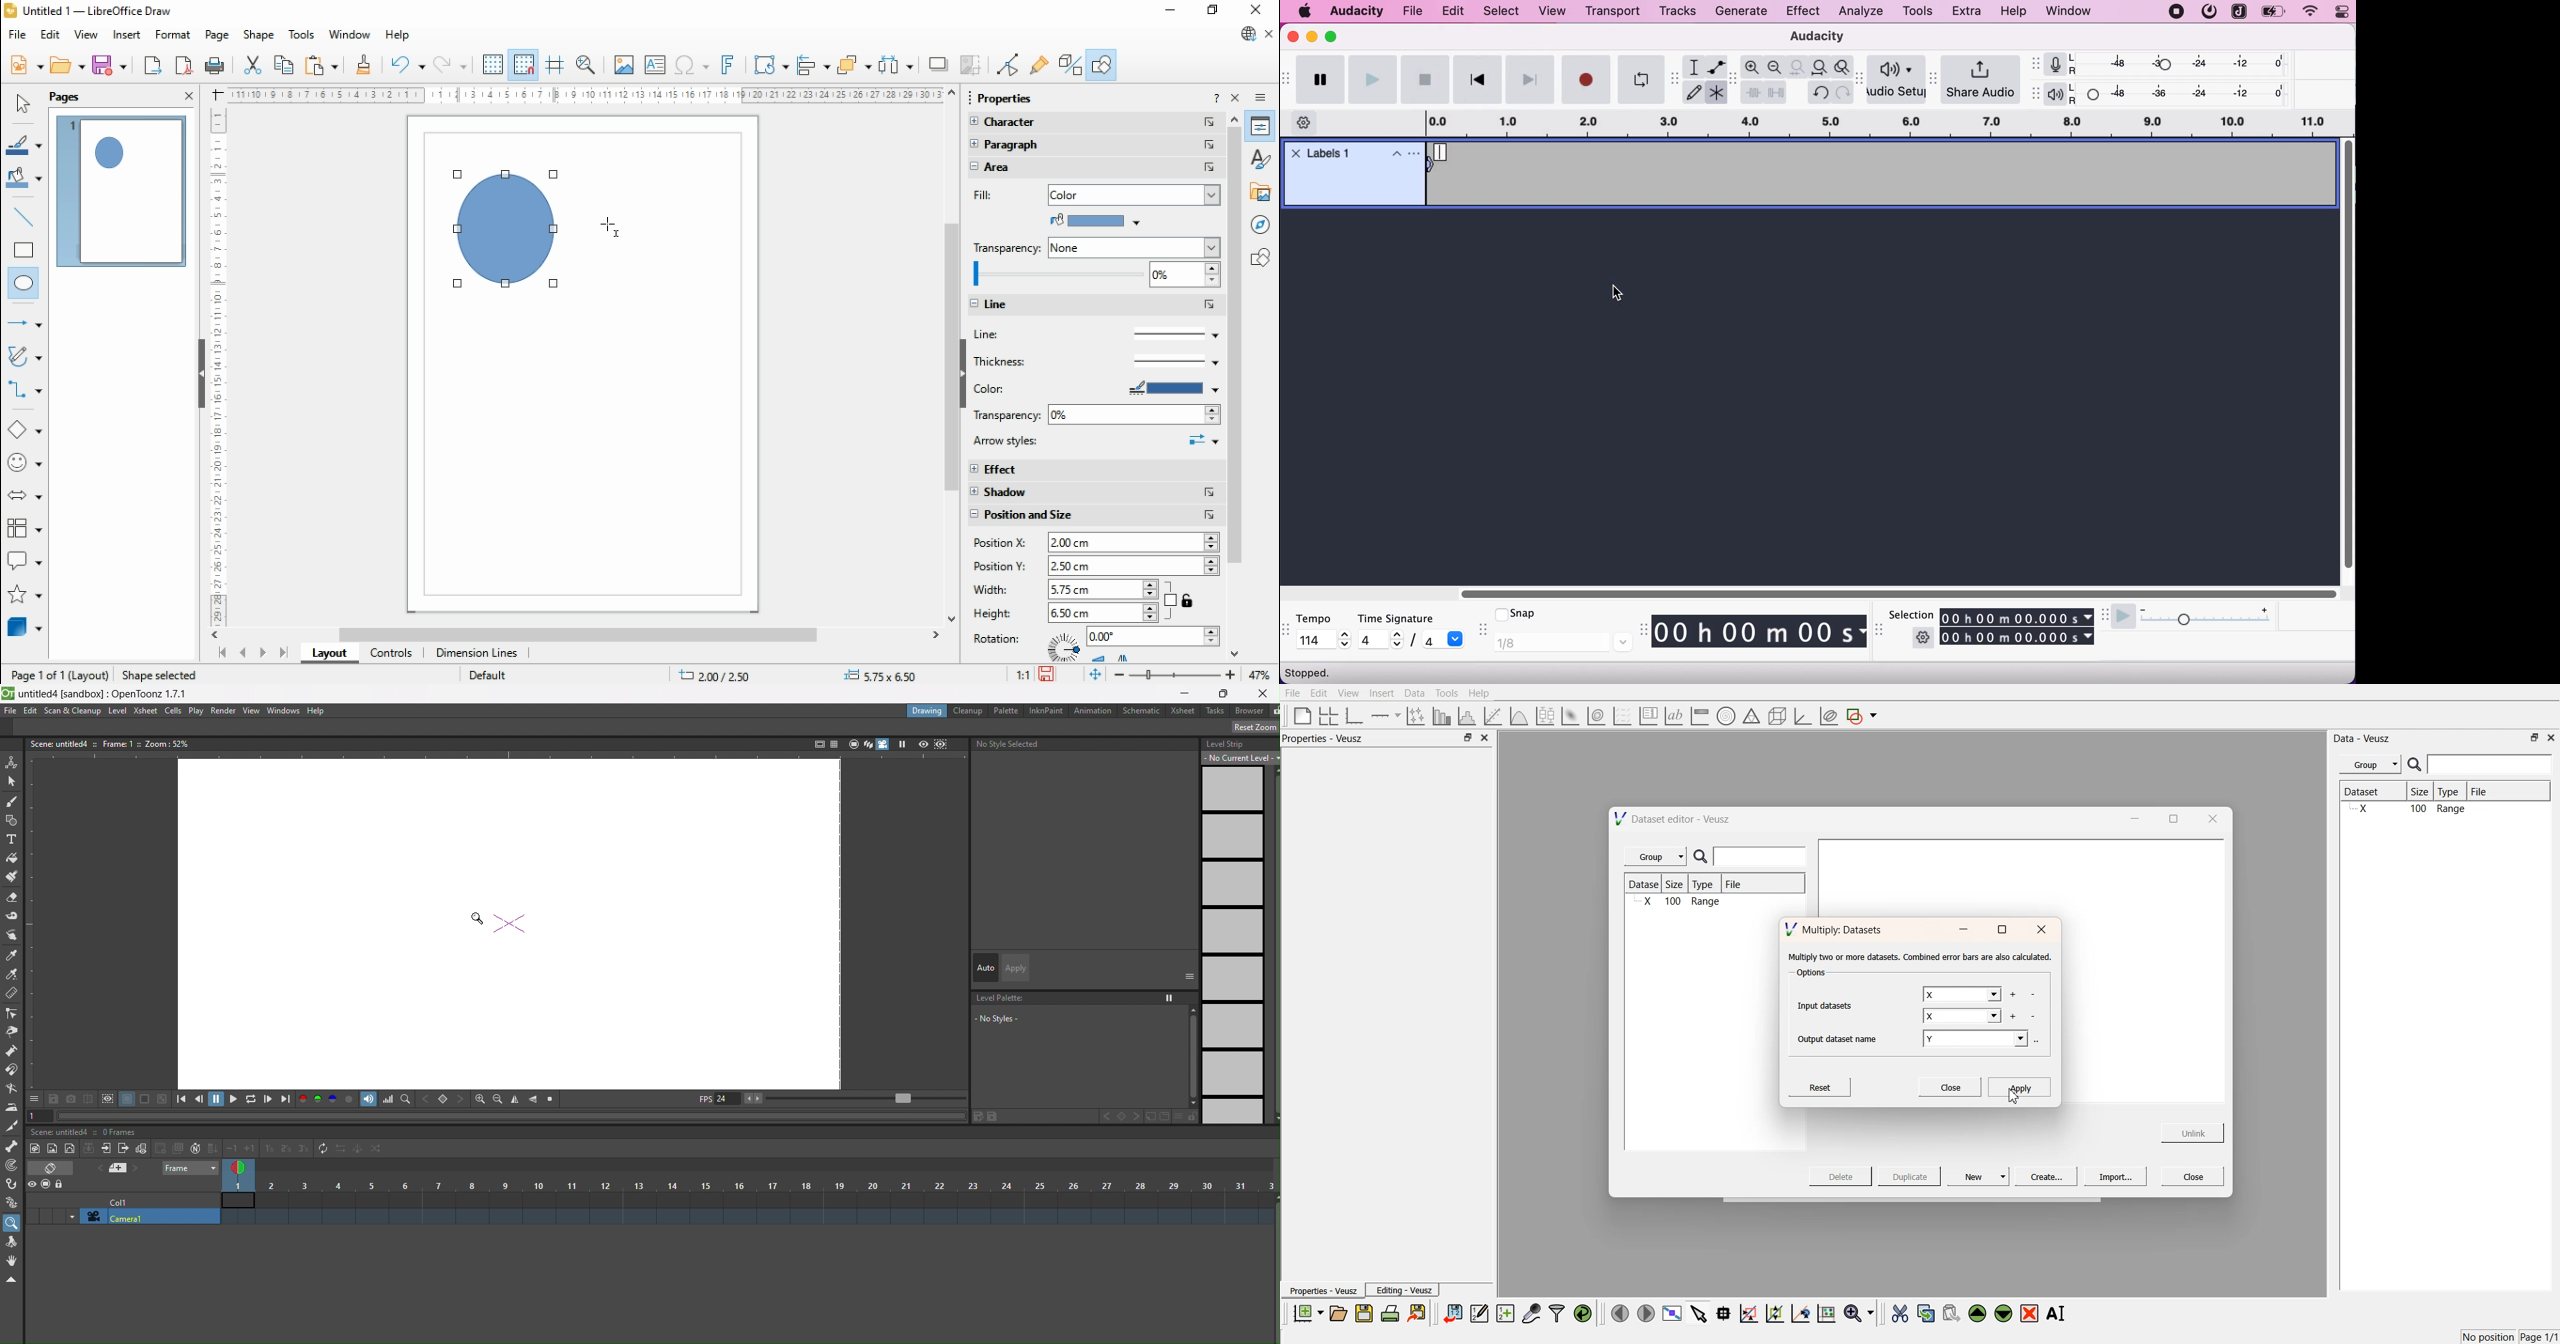 The width and height of the screenshot is (2576, 1344). Describe the element at coordinates (1452, 1313) in the screenshot. I see `import data sets` at that location.